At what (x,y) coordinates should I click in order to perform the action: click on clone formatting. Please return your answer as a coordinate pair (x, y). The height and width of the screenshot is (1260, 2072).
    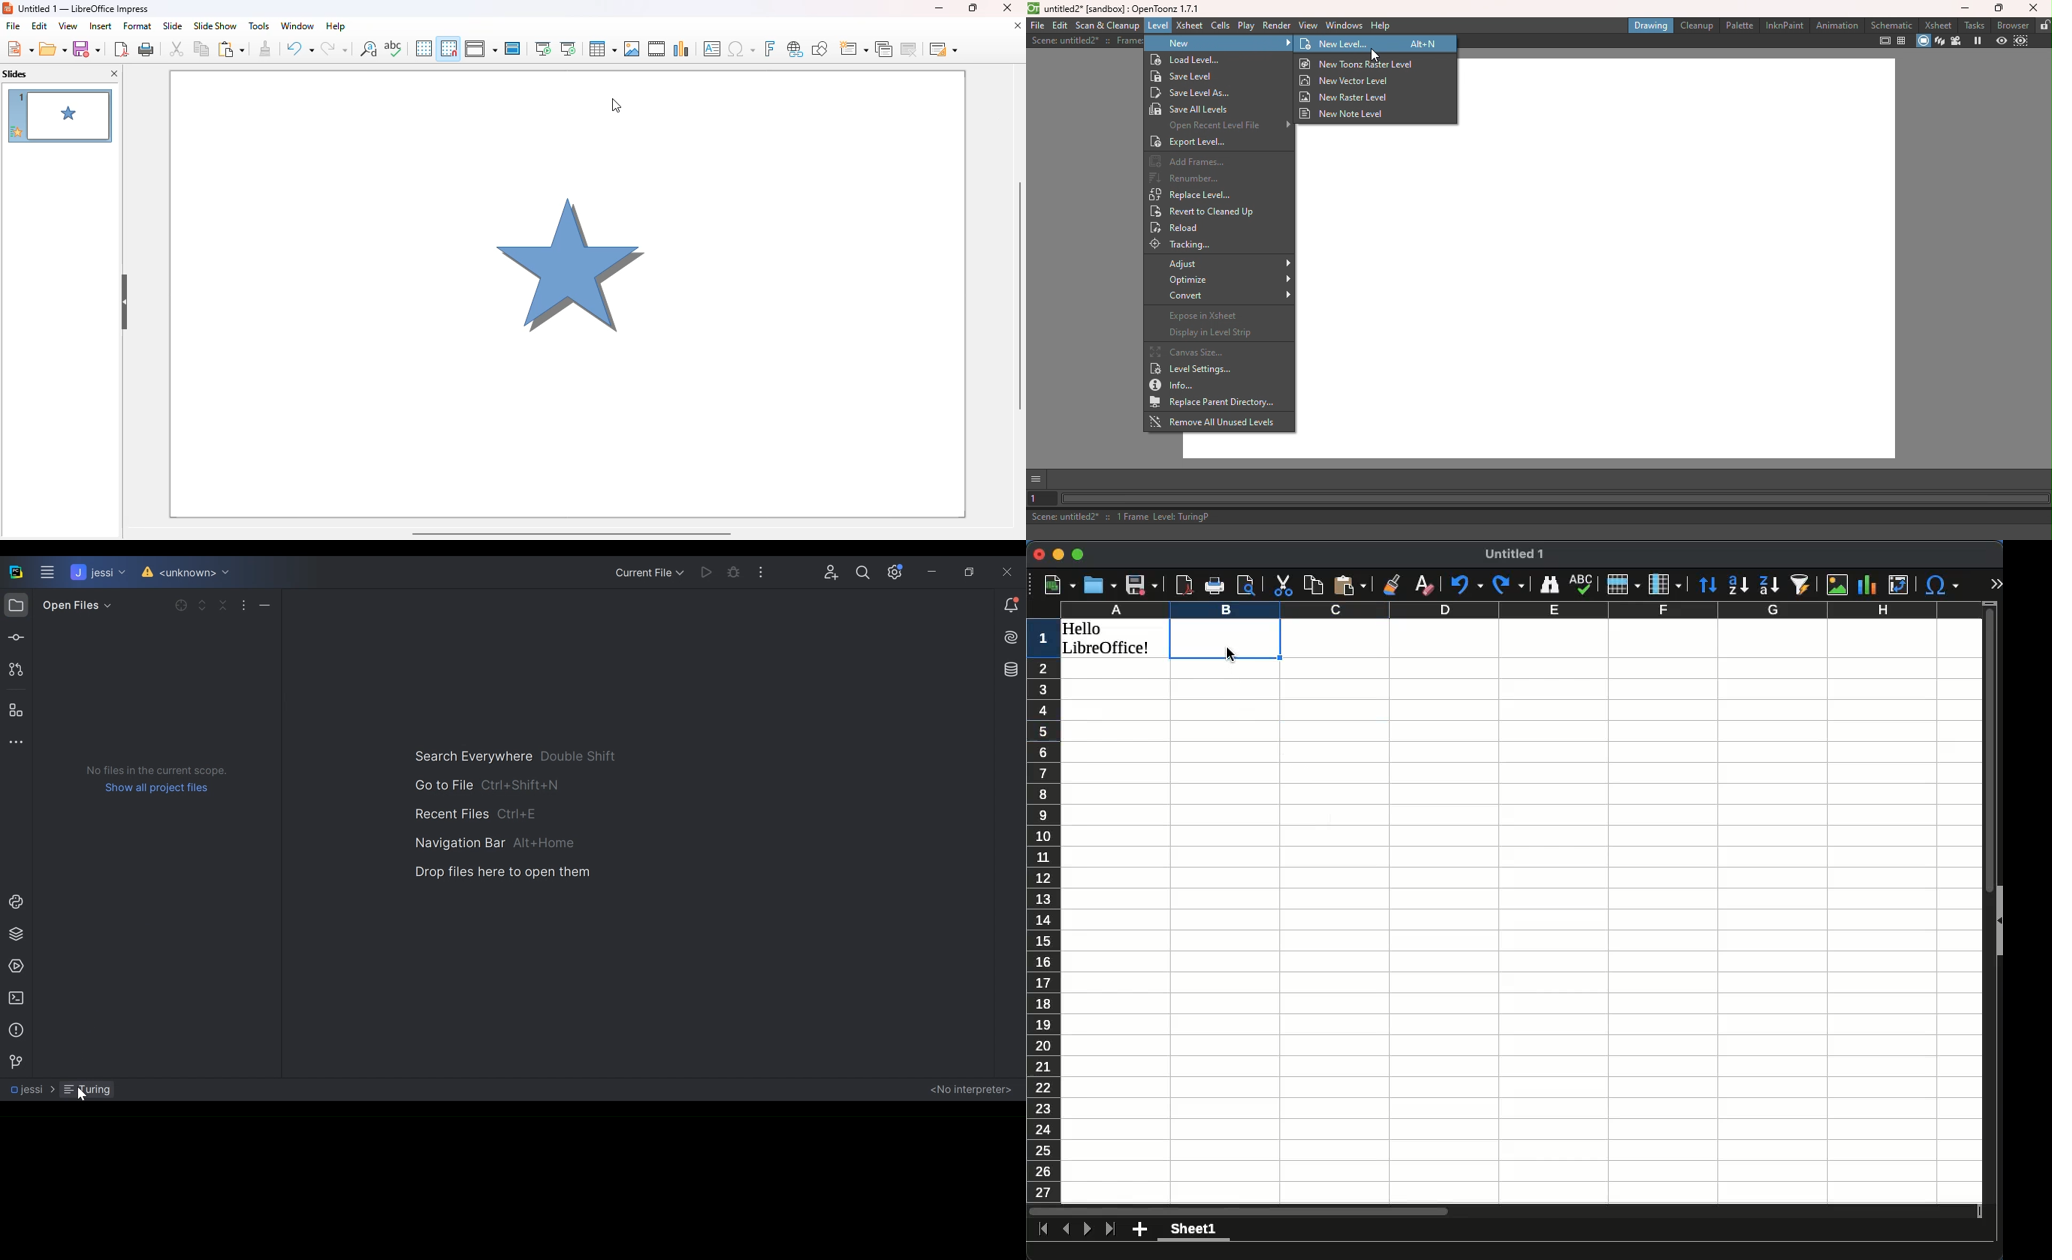
    Looking at the image, I should click on (266, 48).